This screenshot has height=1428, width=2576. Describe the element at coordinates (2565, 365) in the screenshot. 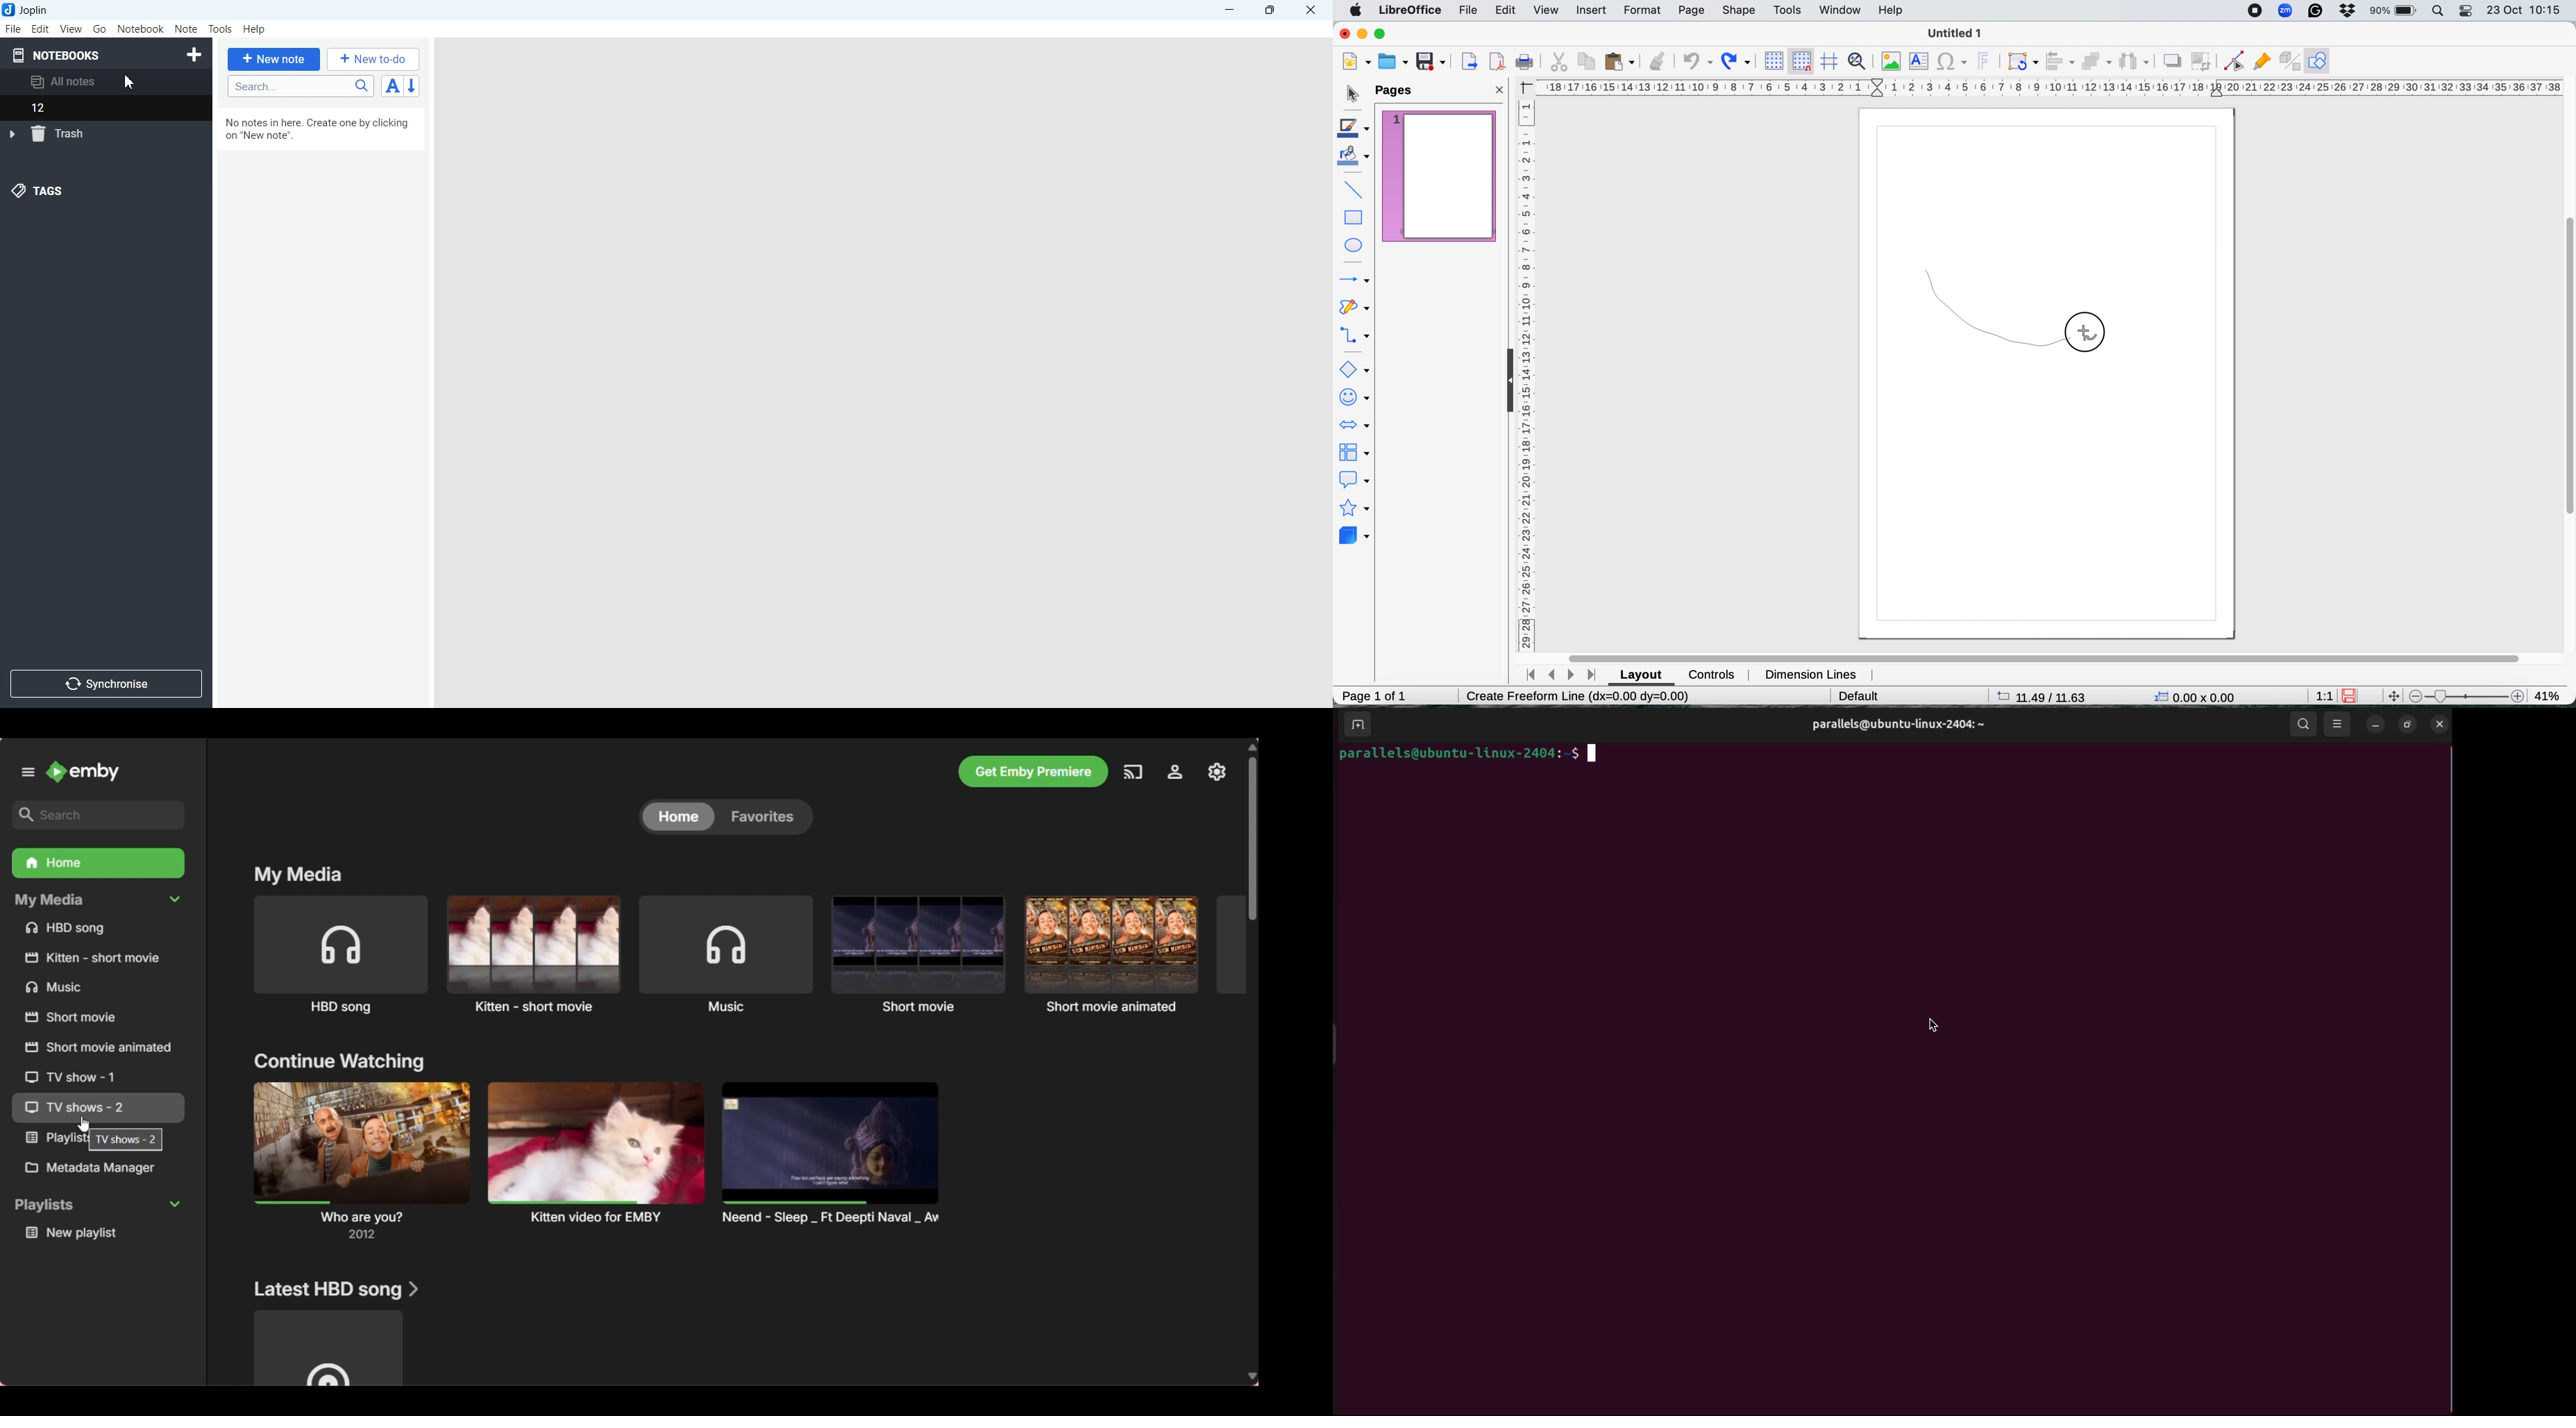

I see `vertical scroll bar` at that location.